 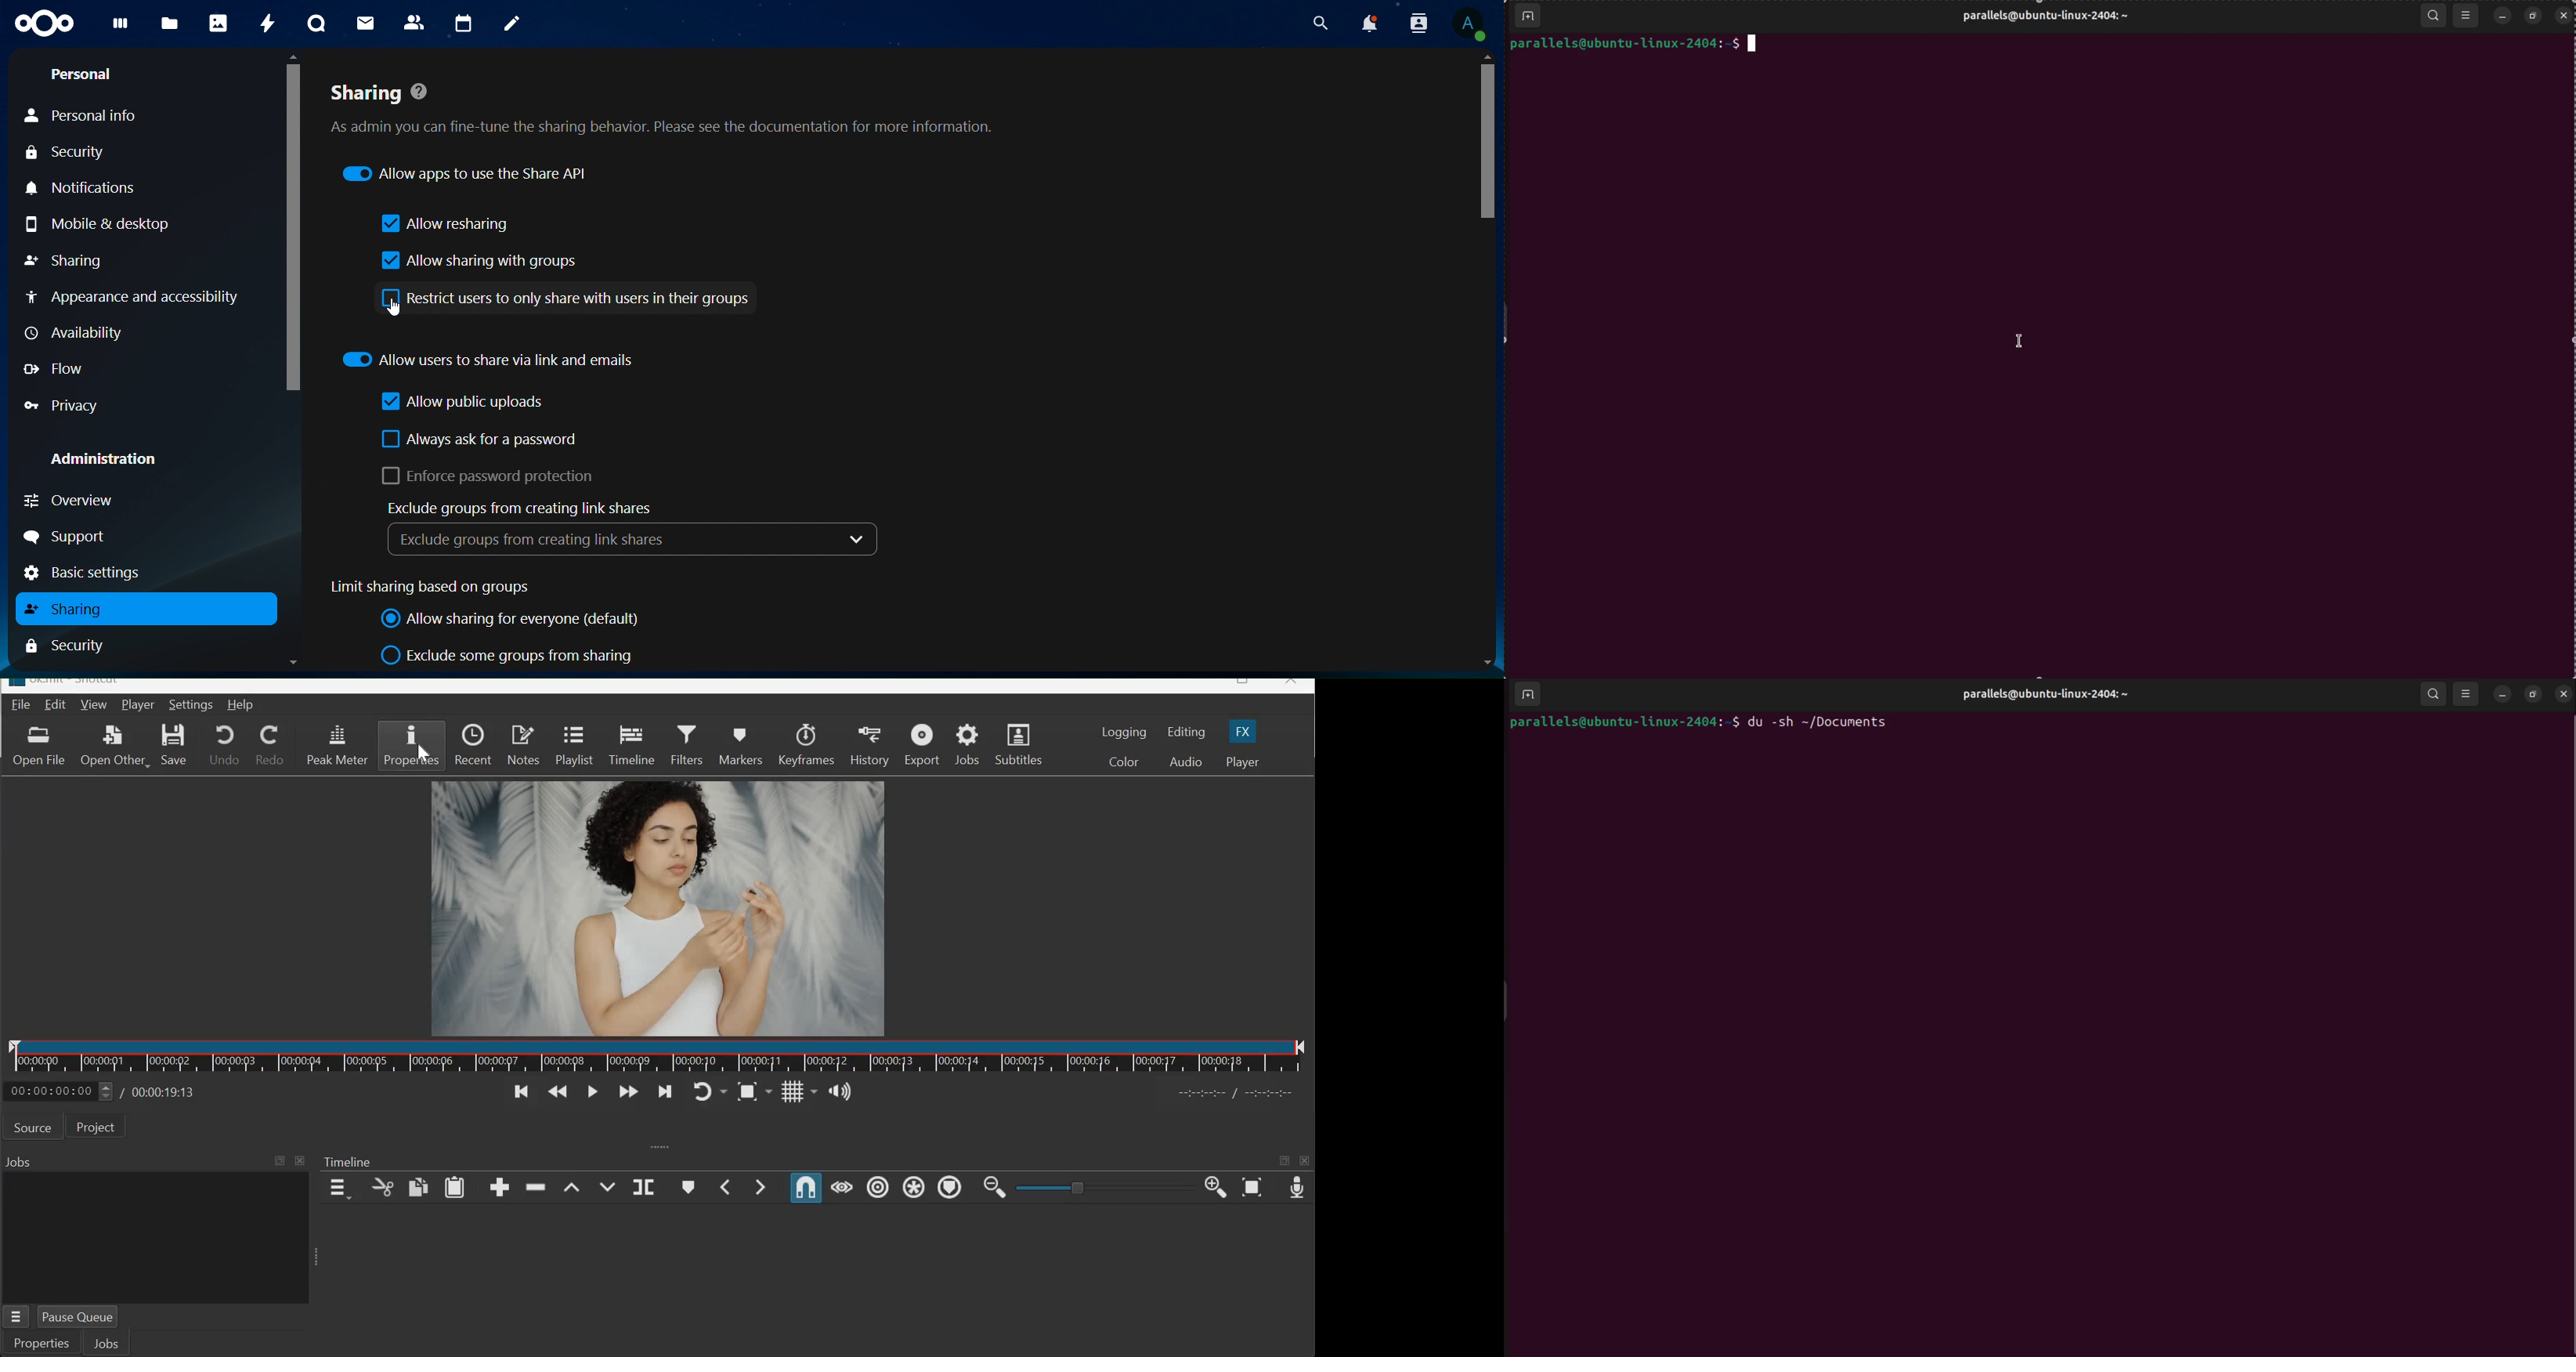 I want to click on view options, so click(x=2467, y=694).